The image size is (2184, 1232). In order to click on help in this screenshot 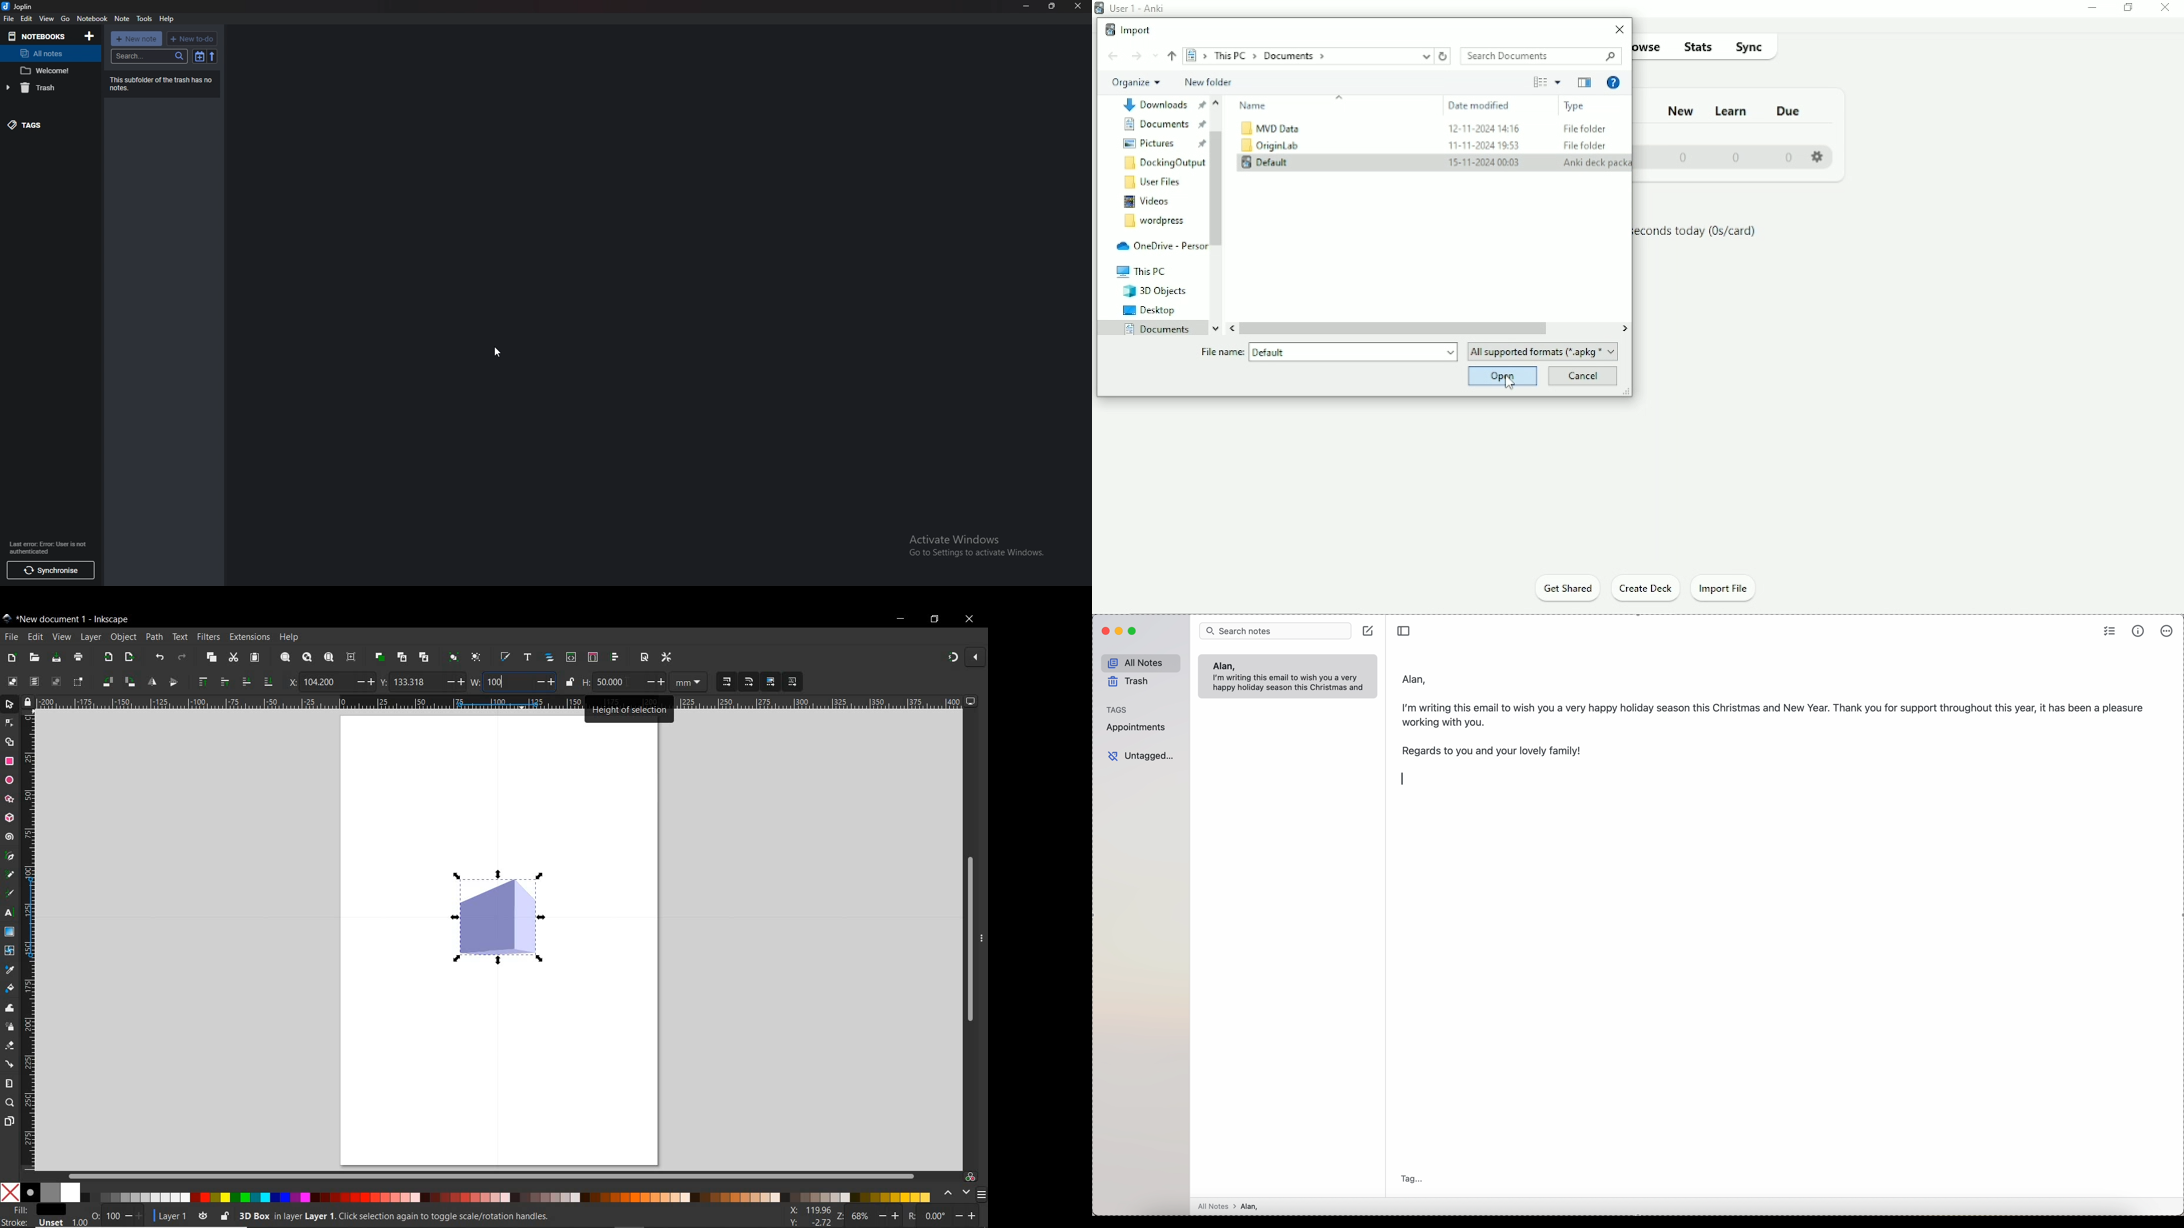, I will do `click(290, 637)`.